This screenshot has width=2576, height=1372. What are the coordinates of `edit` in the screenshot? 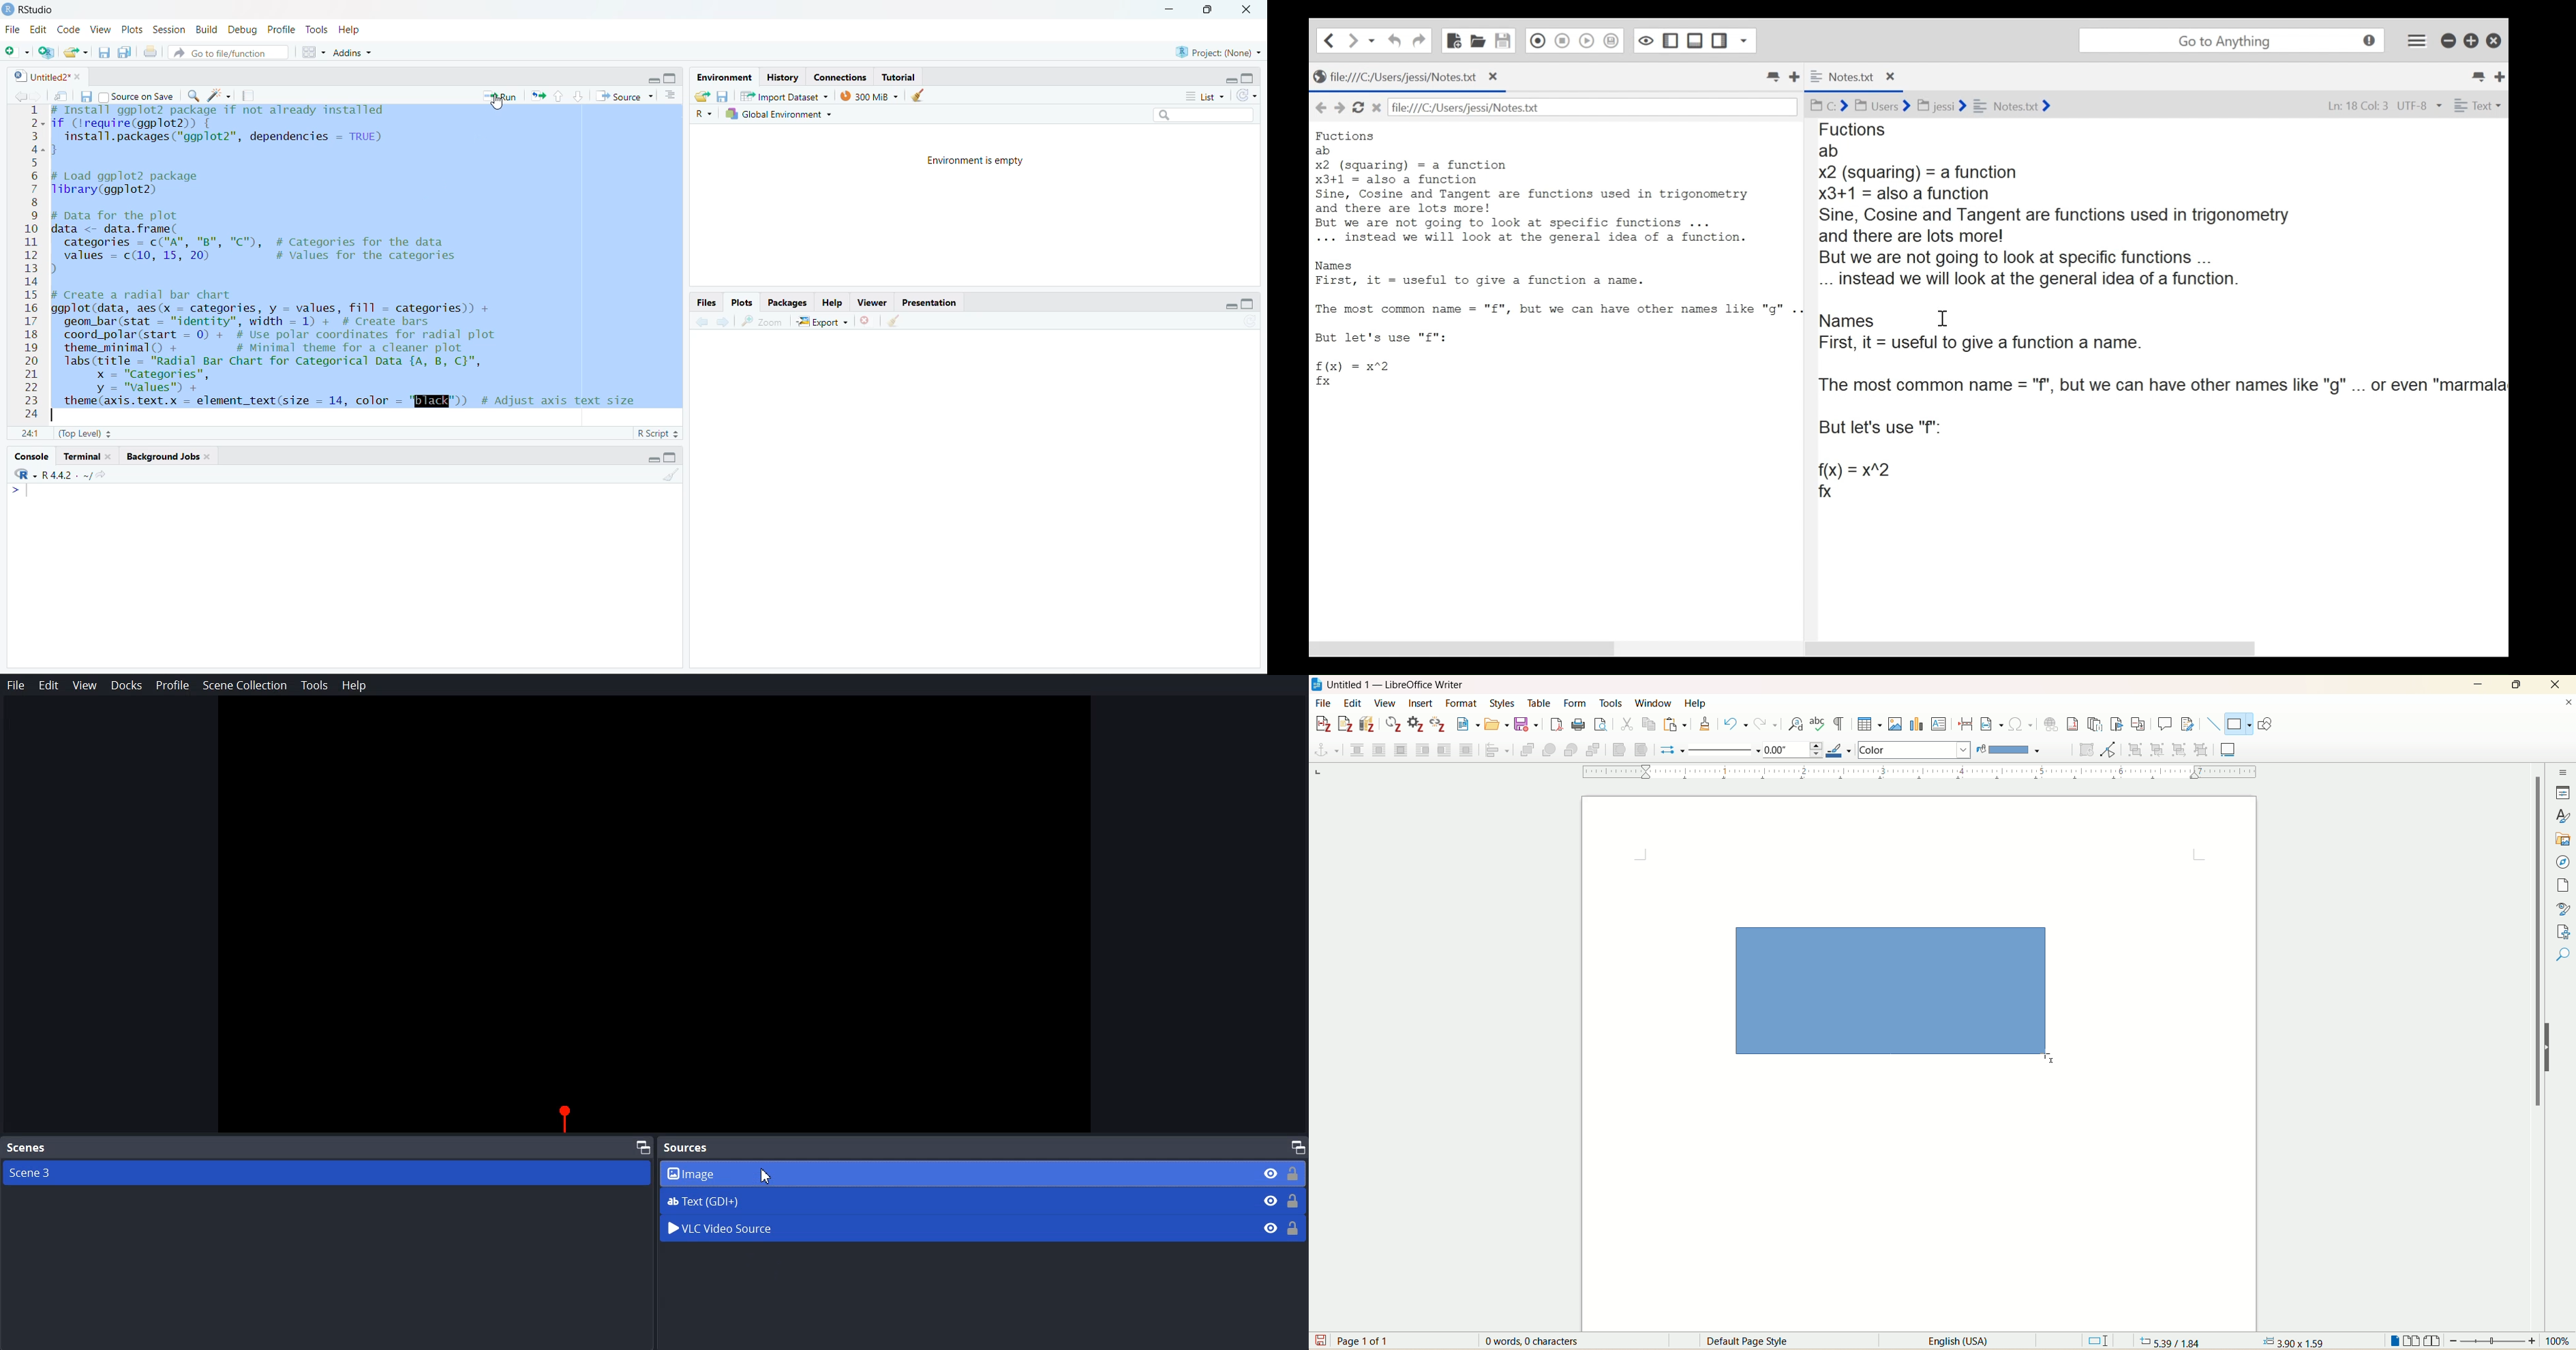 It's located at (1351, 703).